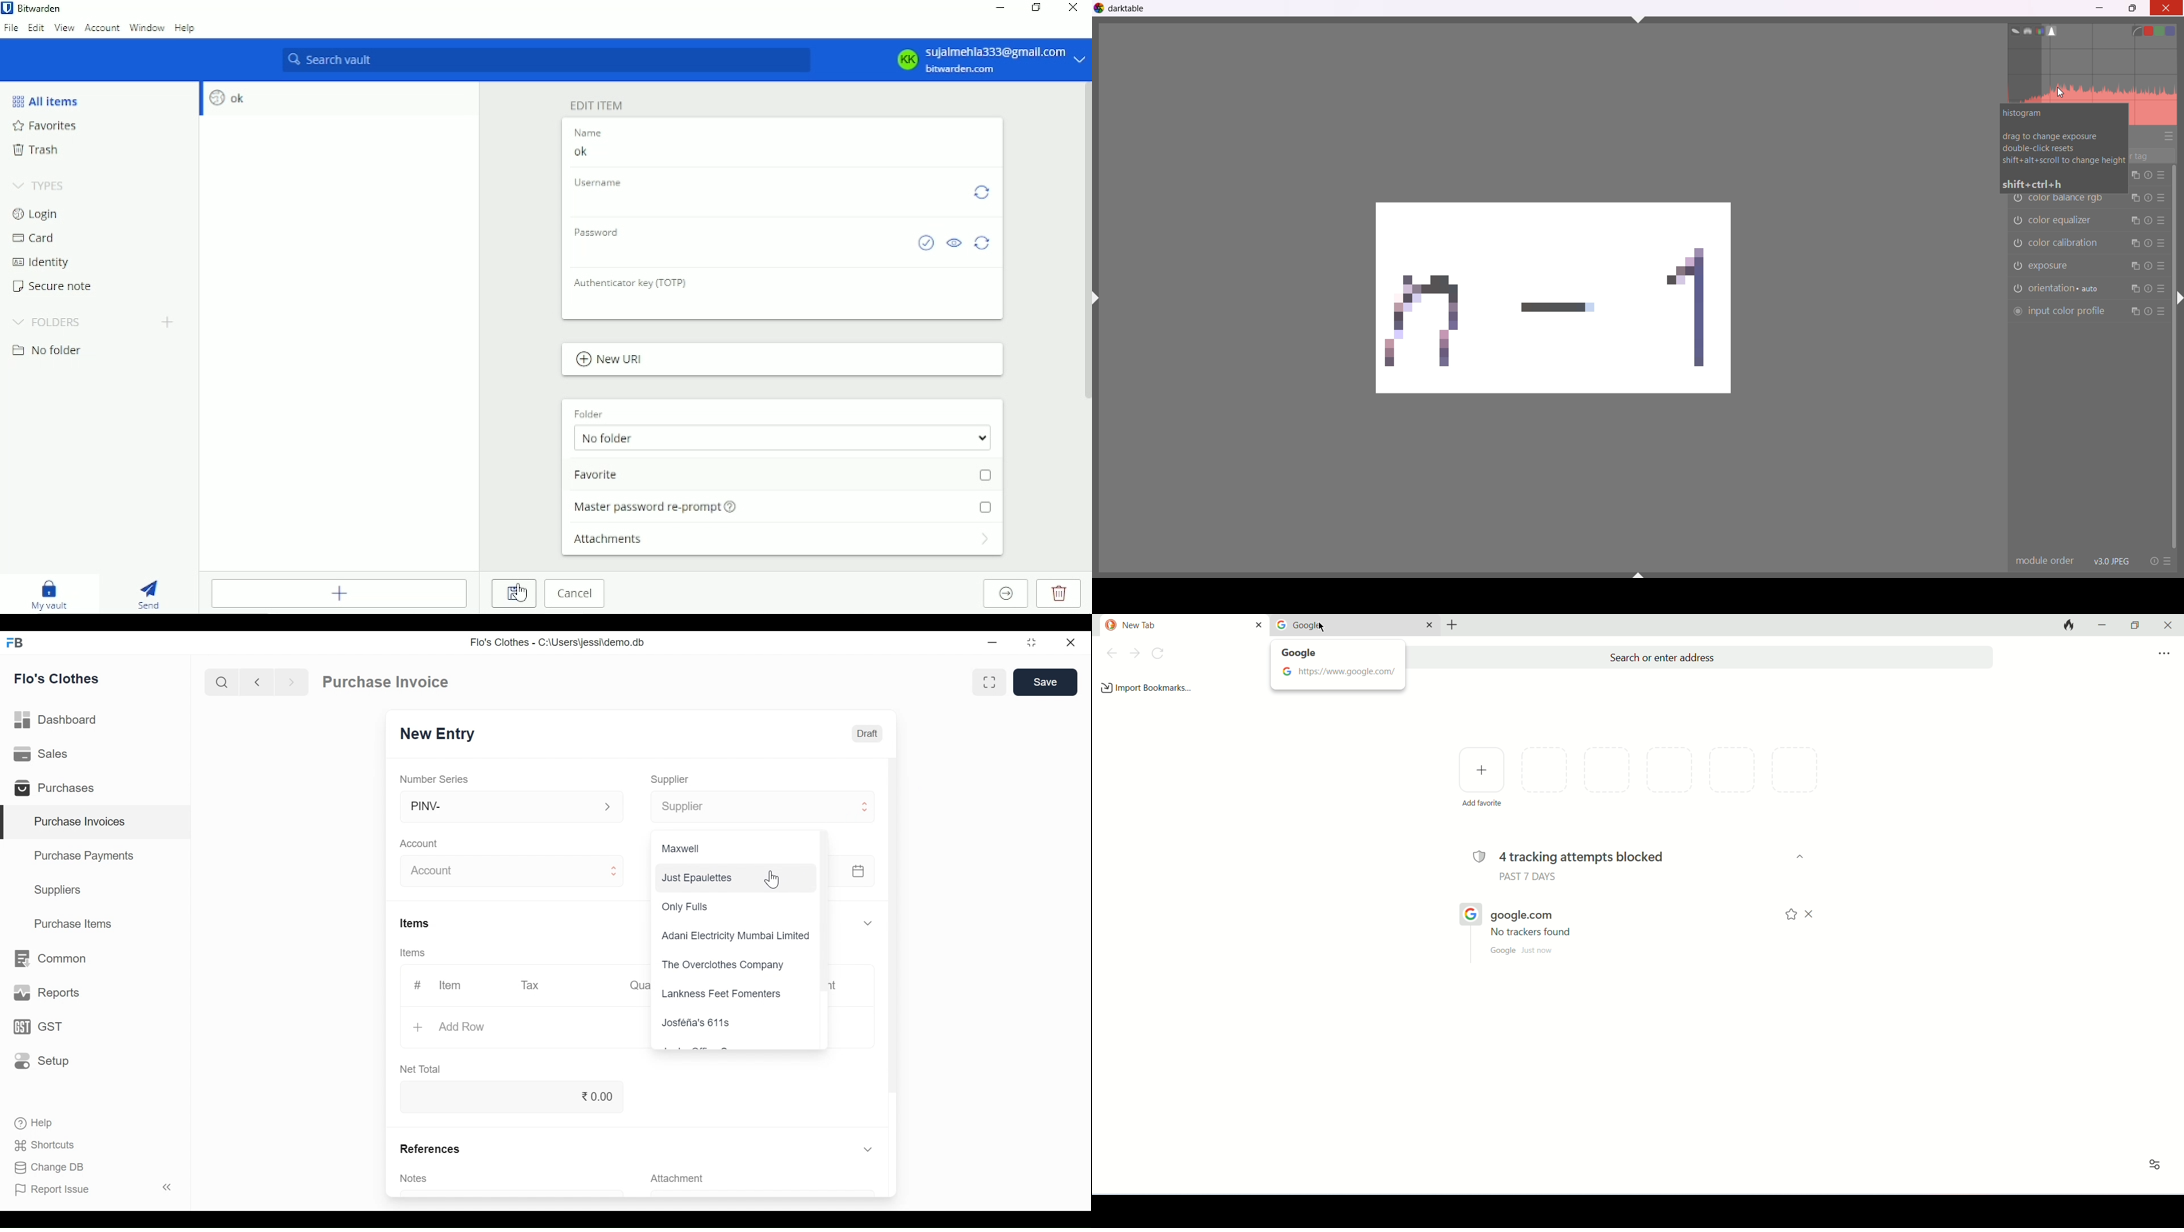 This screenshot has height=1232, width=2184. What do you see at coordinates (600, 181) in the screenshot?
I see `Username` at bounding box center [600, 181].